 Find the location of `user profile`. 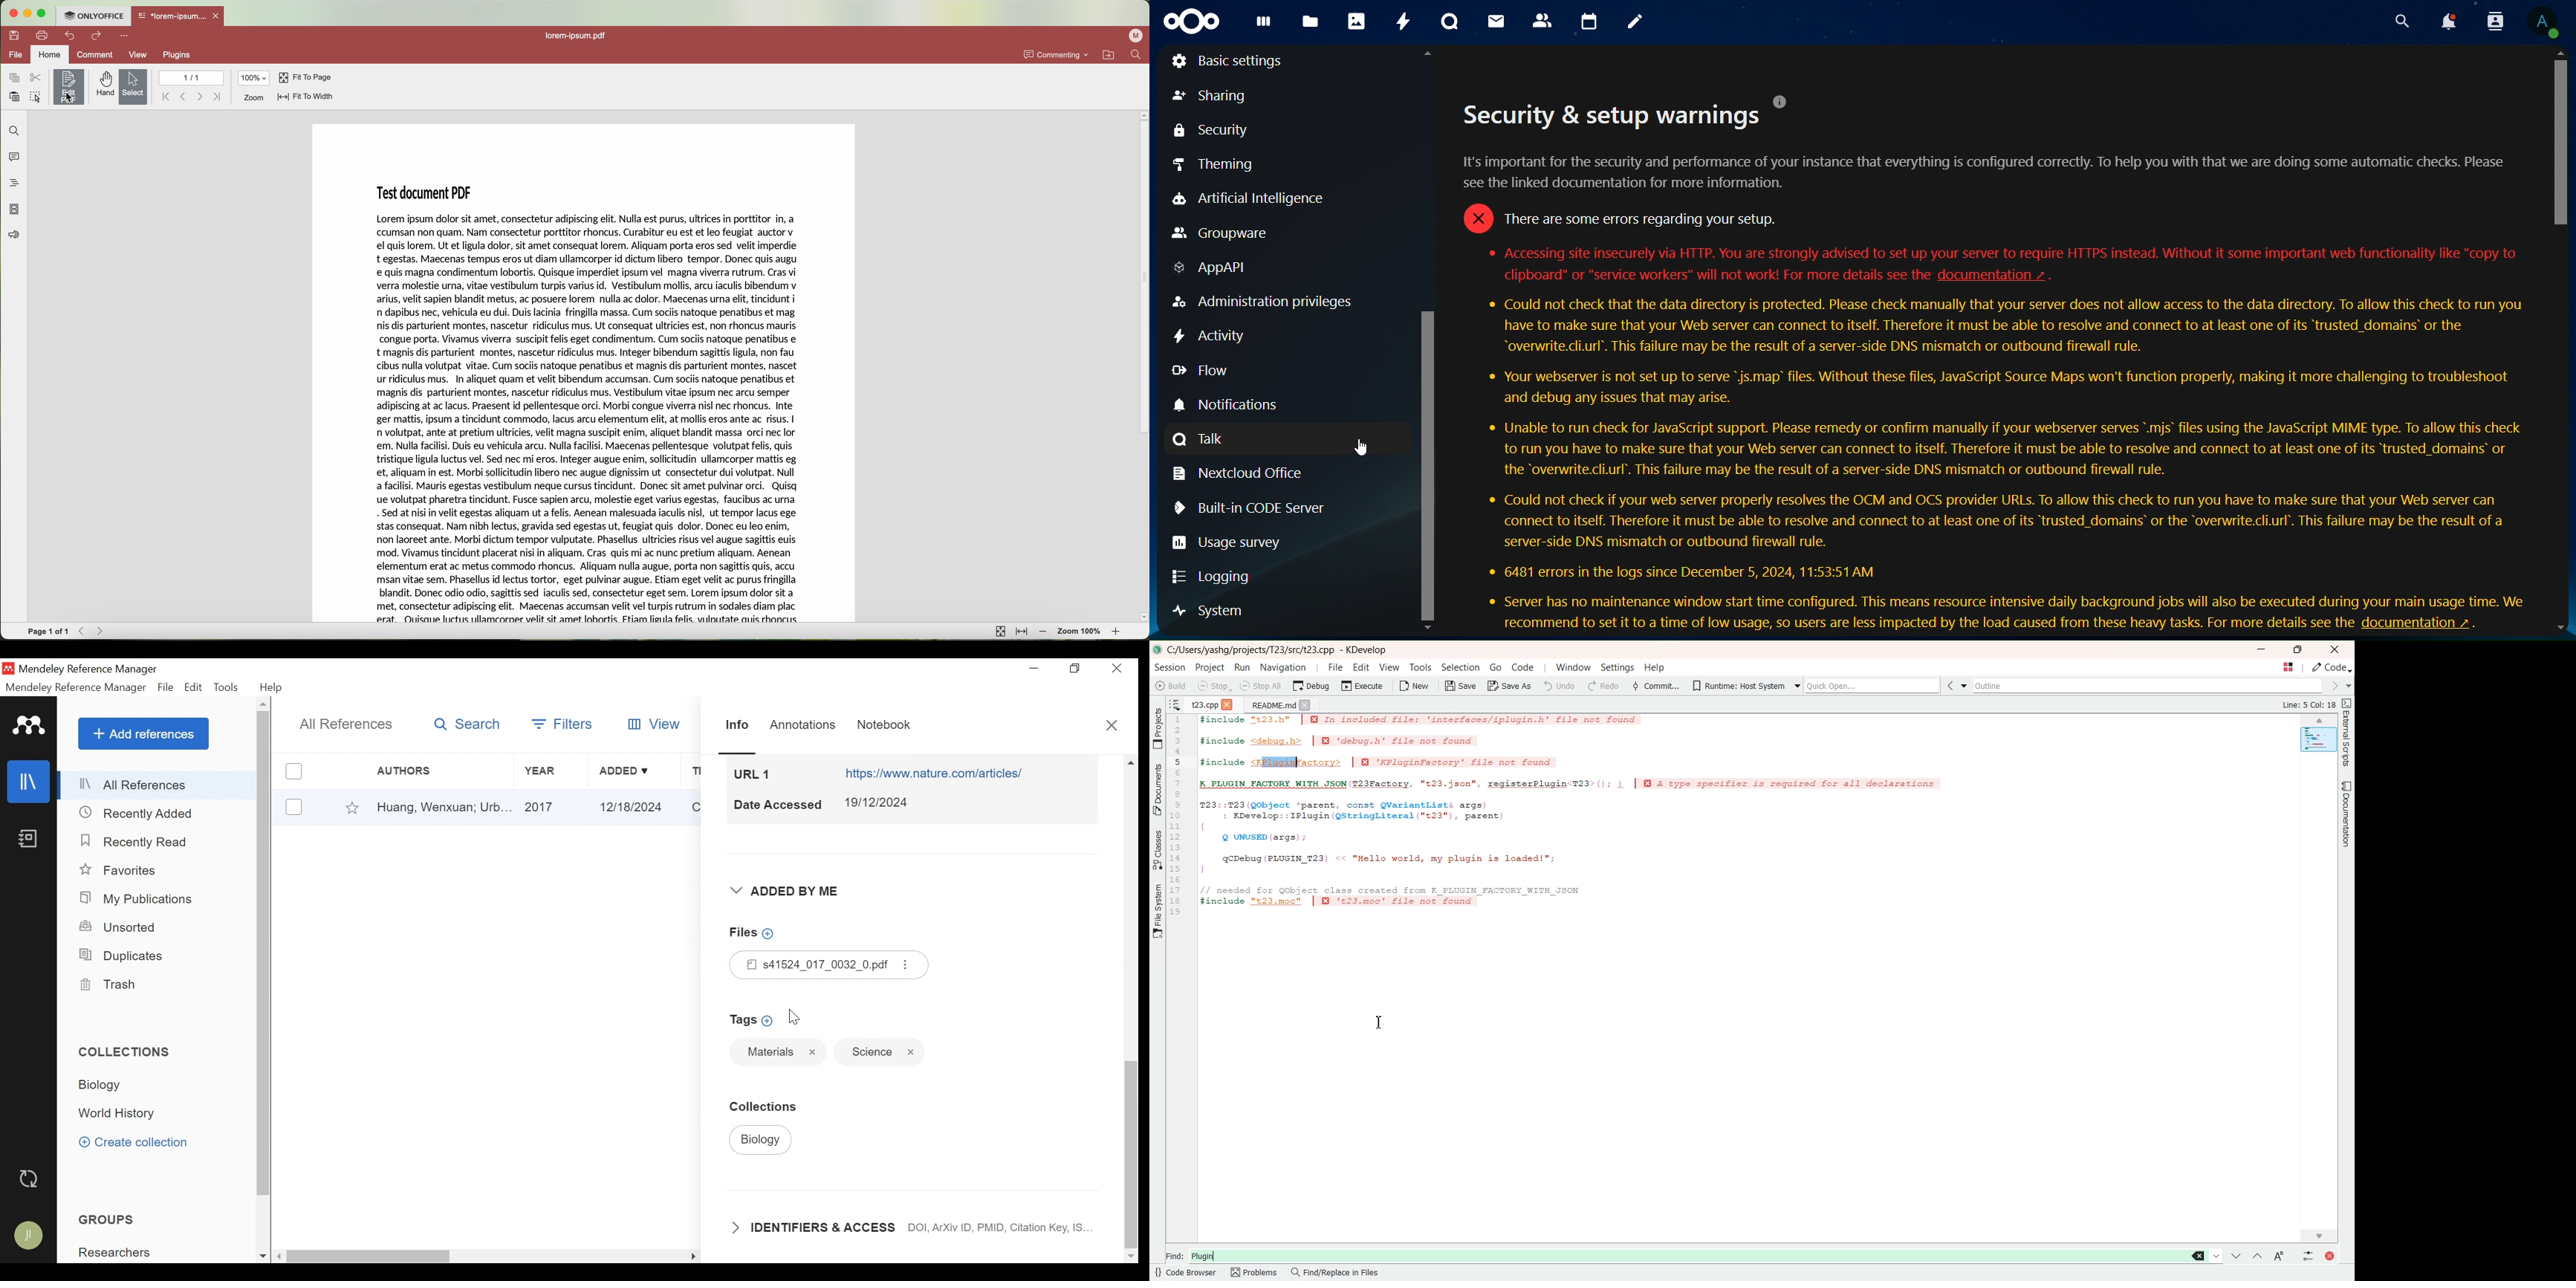

user profile is located at coordinates (1136, 37).